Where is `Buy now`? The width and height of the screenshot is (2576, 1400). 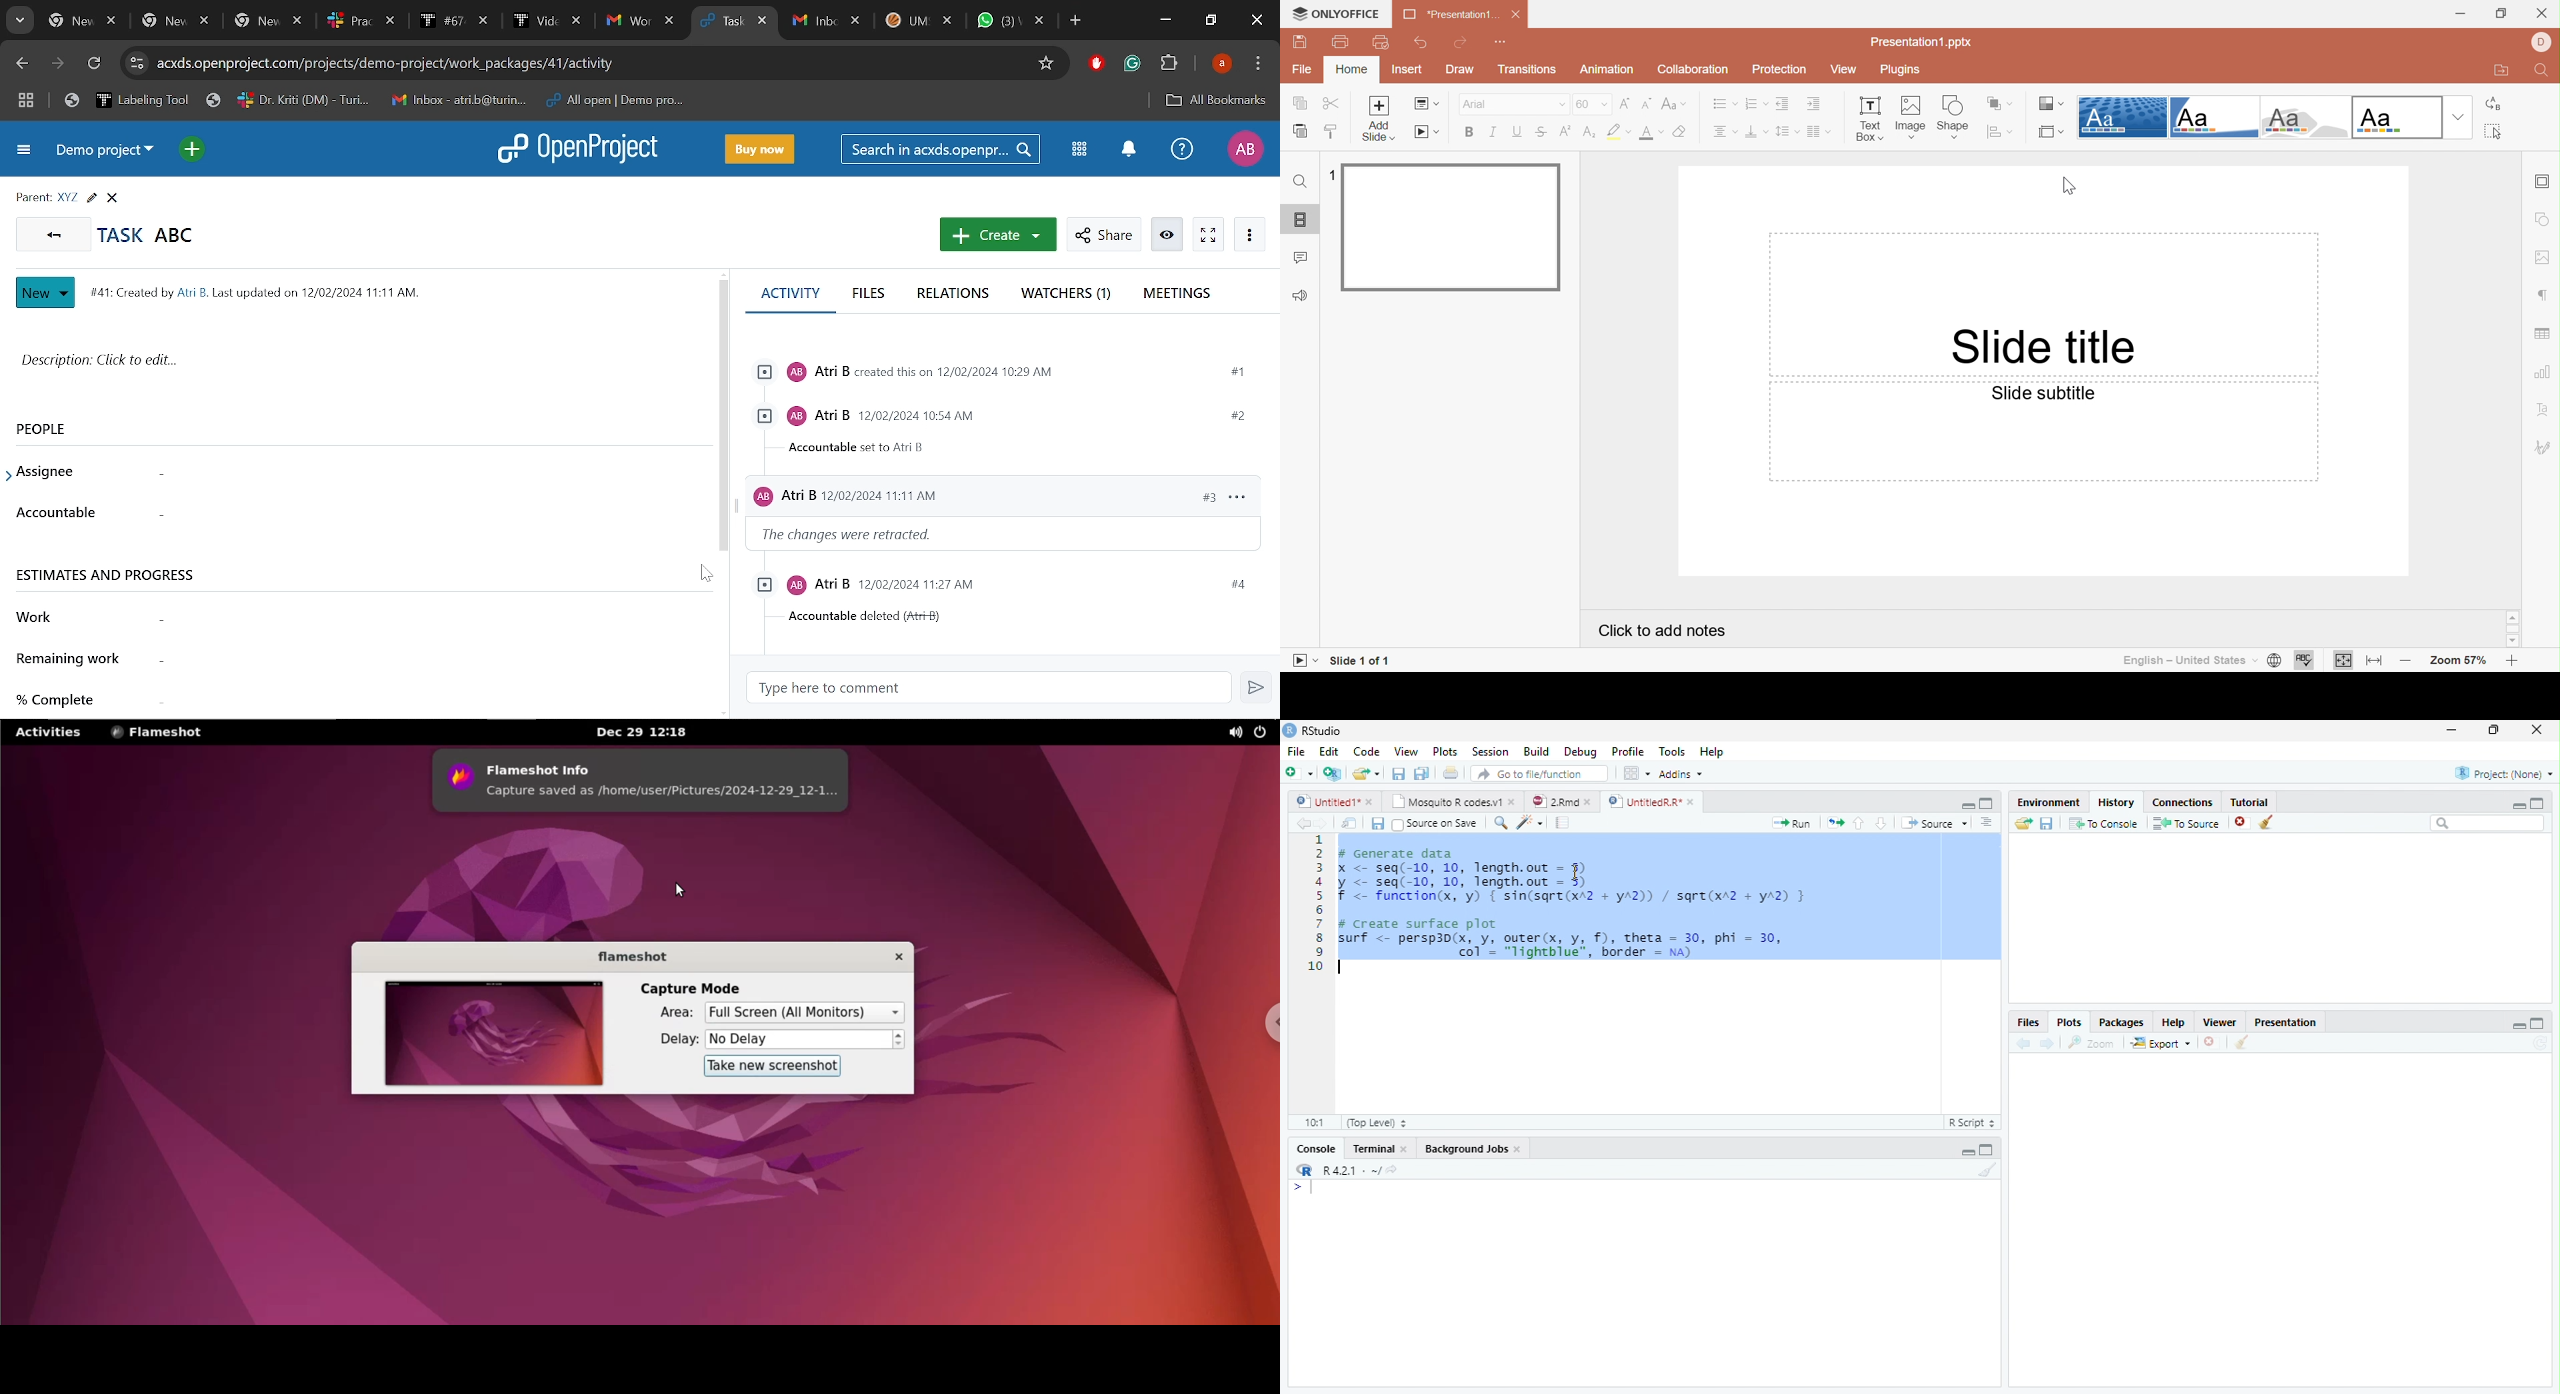
Buy now is located at coordinates (760, 150).